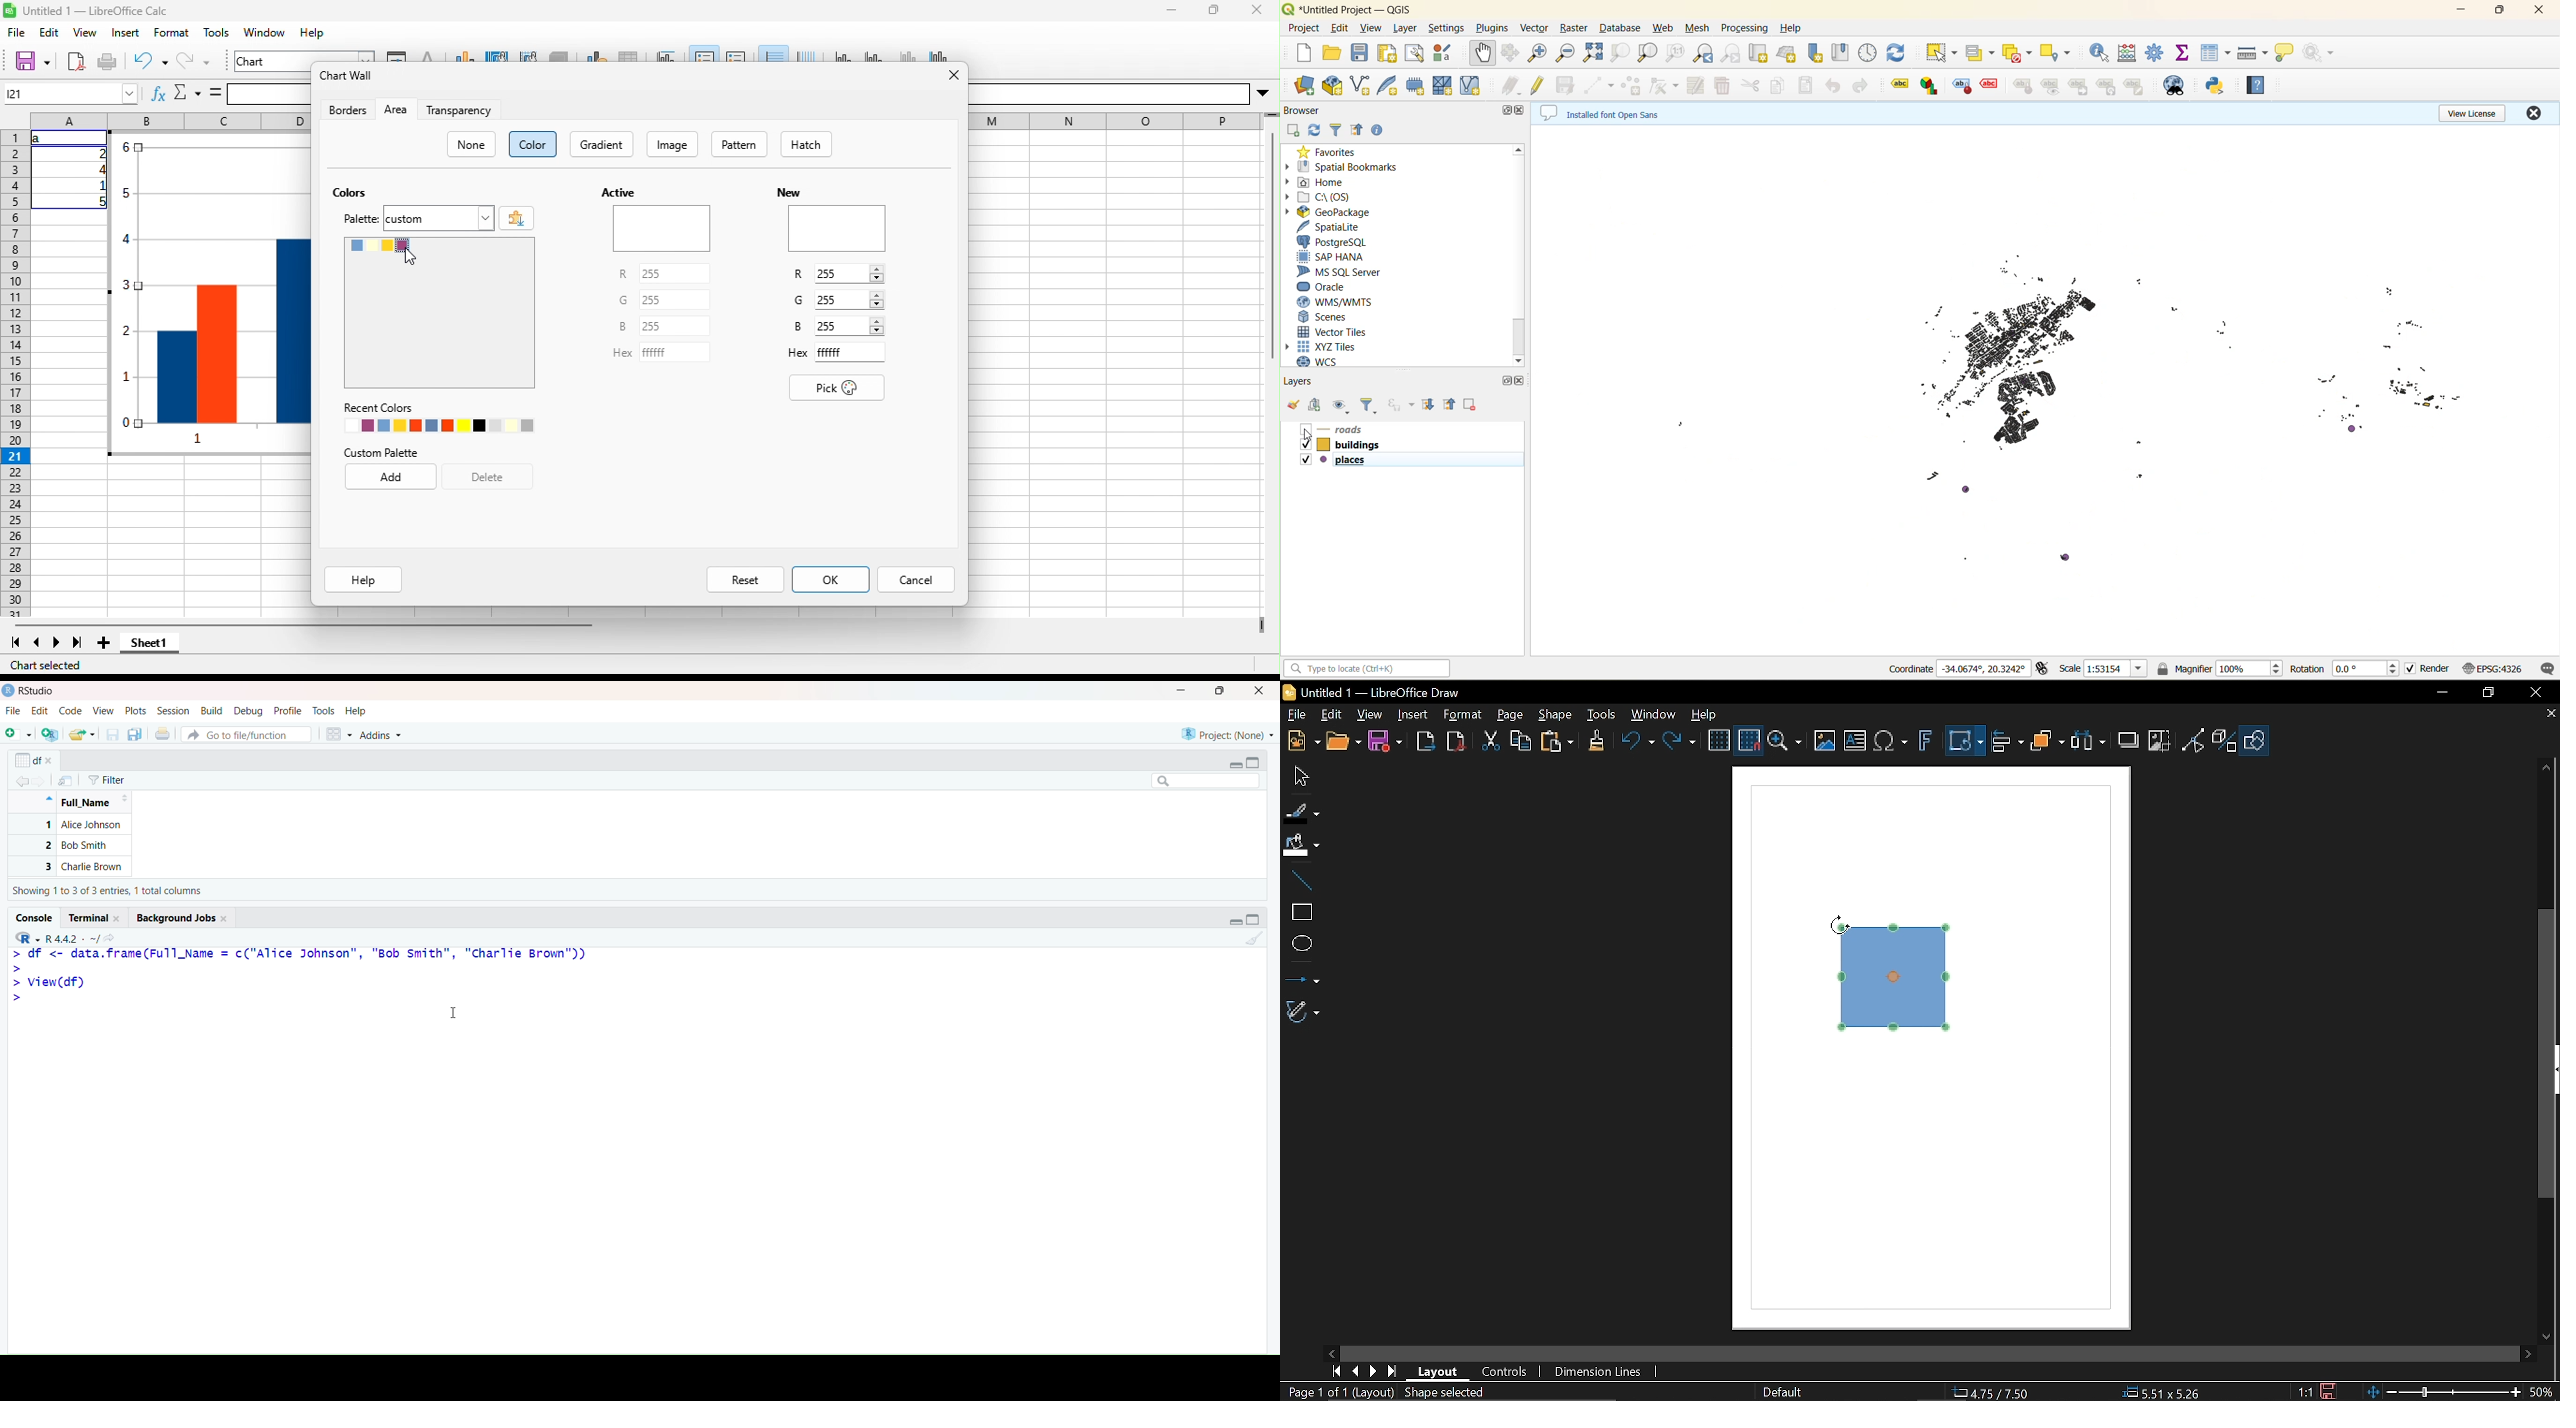 The height and width of the screenshot is (1428, 2576). Describe the element at coordinates (17, 734) in the screenshot. I see `New File` at that location.